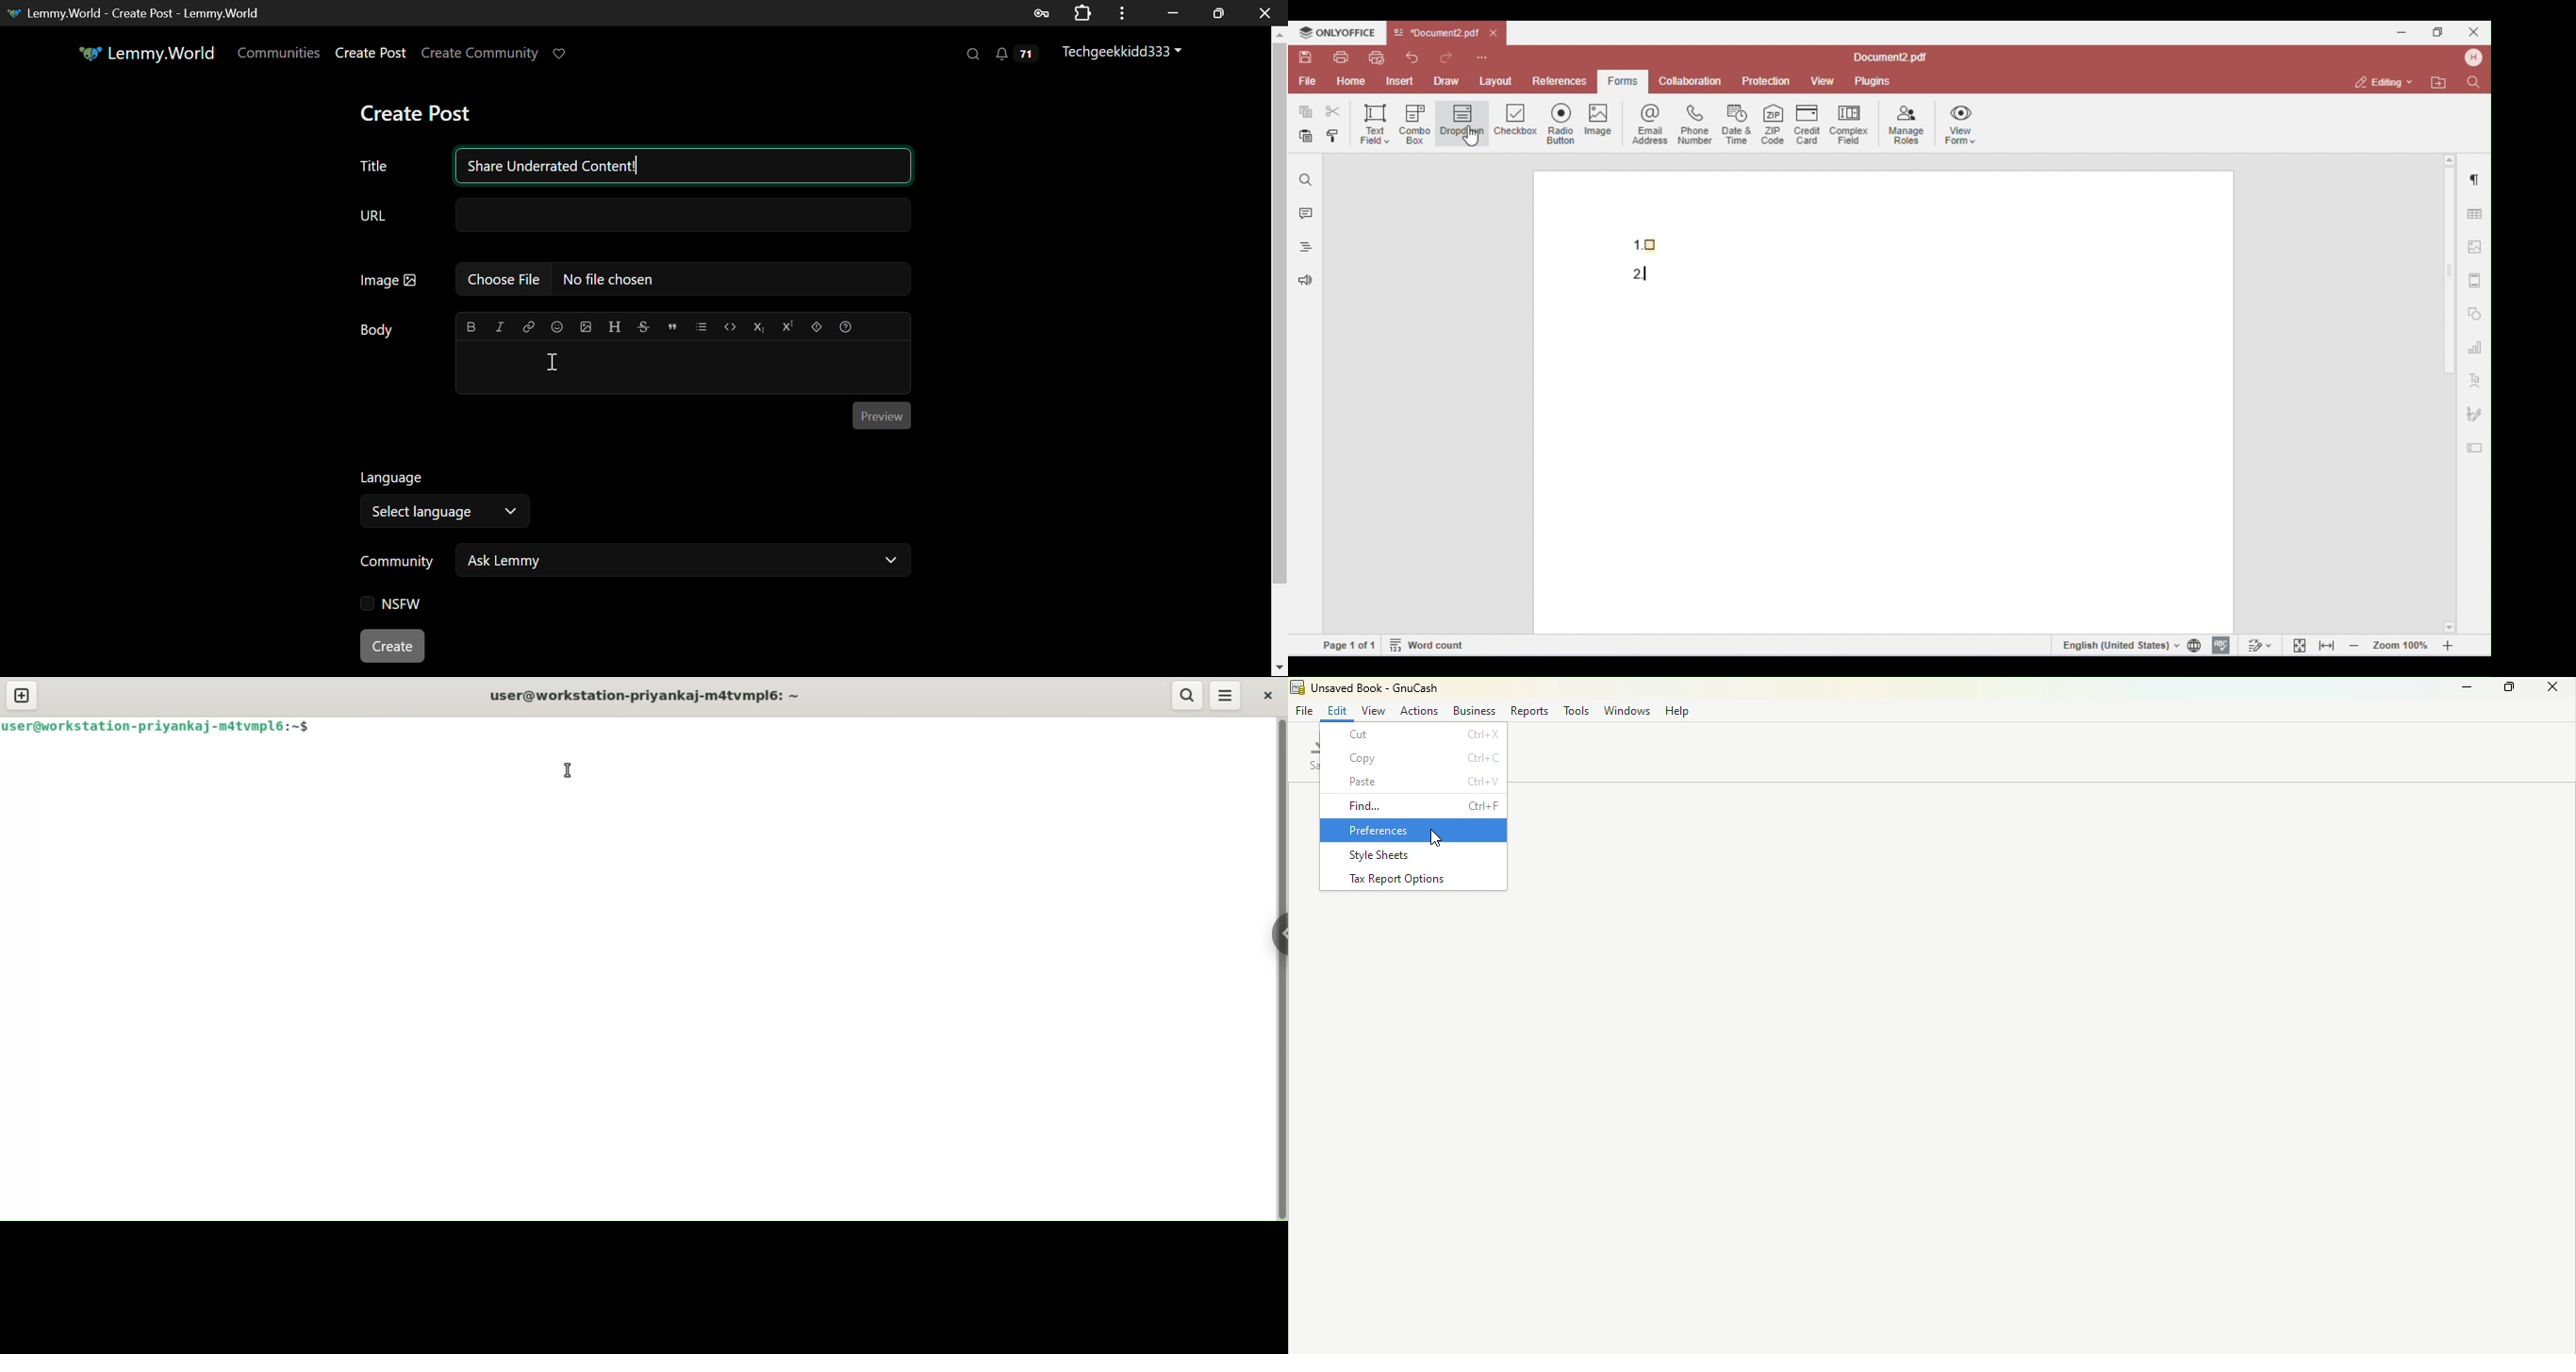  I want to click on Header, so click(615, 327).